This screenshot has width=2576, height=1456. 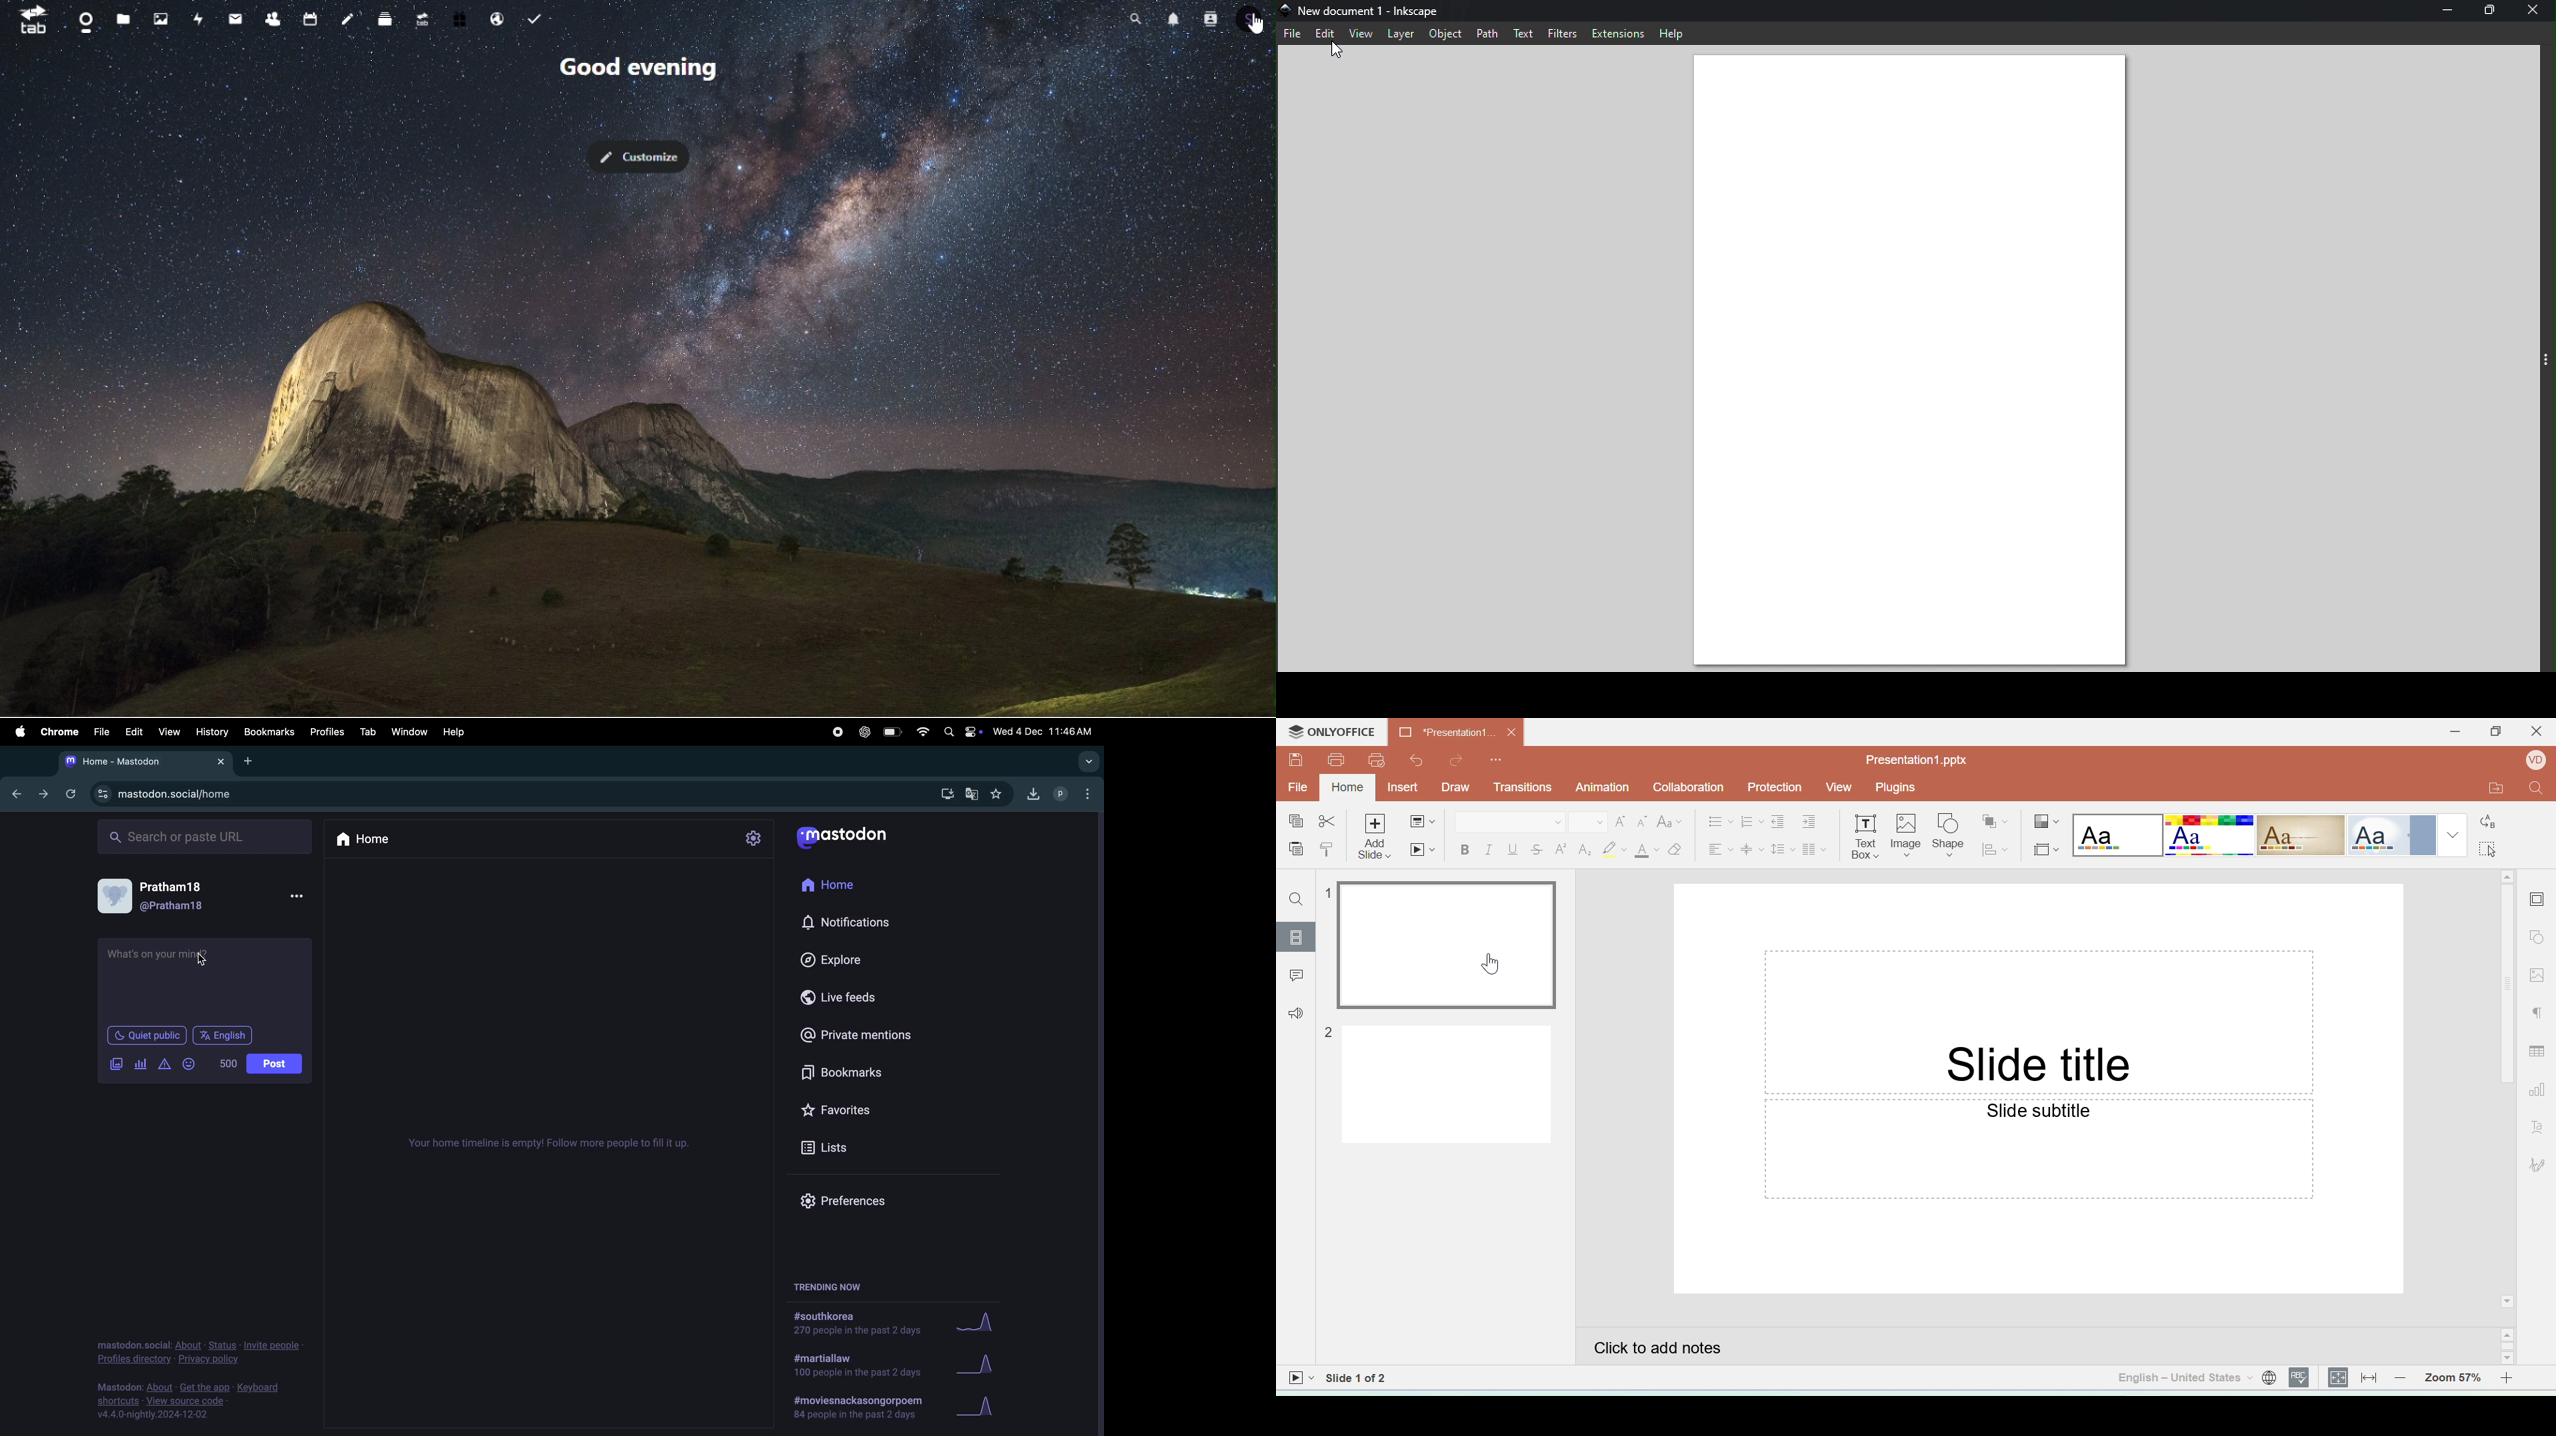 I want to click on mastodon, so click(x=848, y=836).